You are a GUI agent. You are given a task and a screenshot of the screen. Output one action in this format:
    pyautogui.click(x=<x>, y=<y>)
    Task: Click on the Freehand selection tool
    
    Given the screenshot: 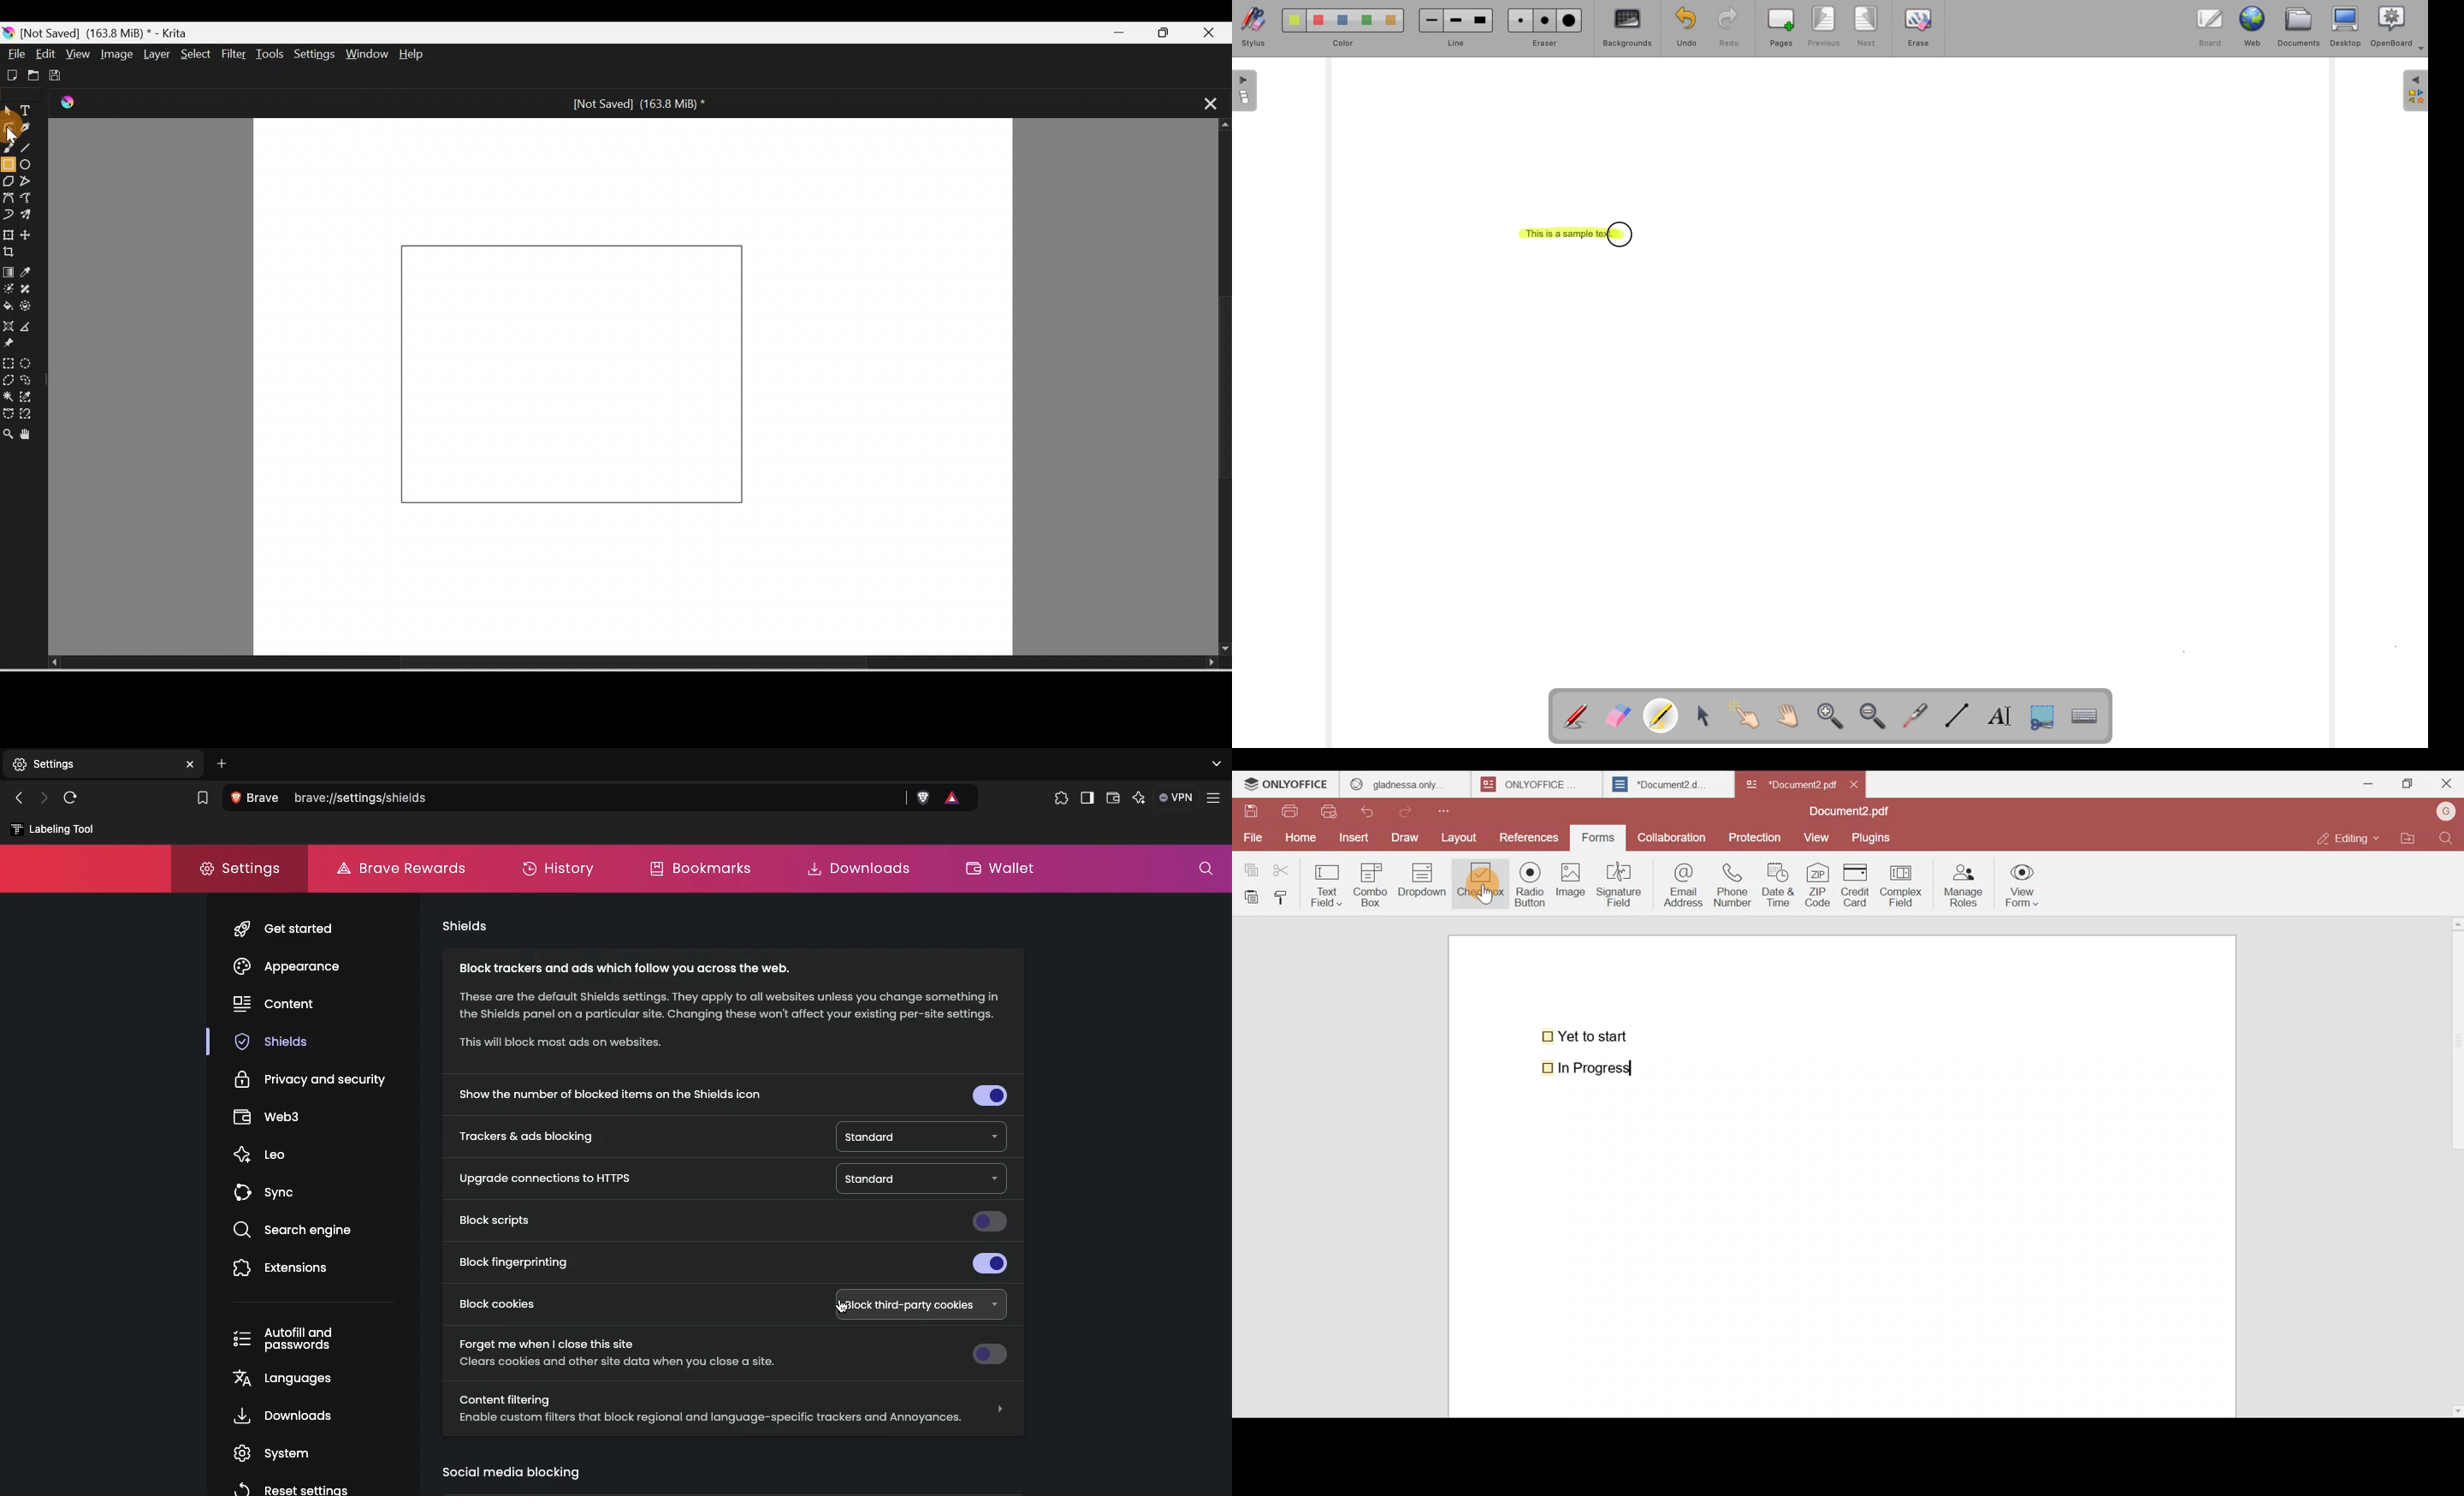 What is the action you would take?
    pyautogui.click(x=30, y=380)
    